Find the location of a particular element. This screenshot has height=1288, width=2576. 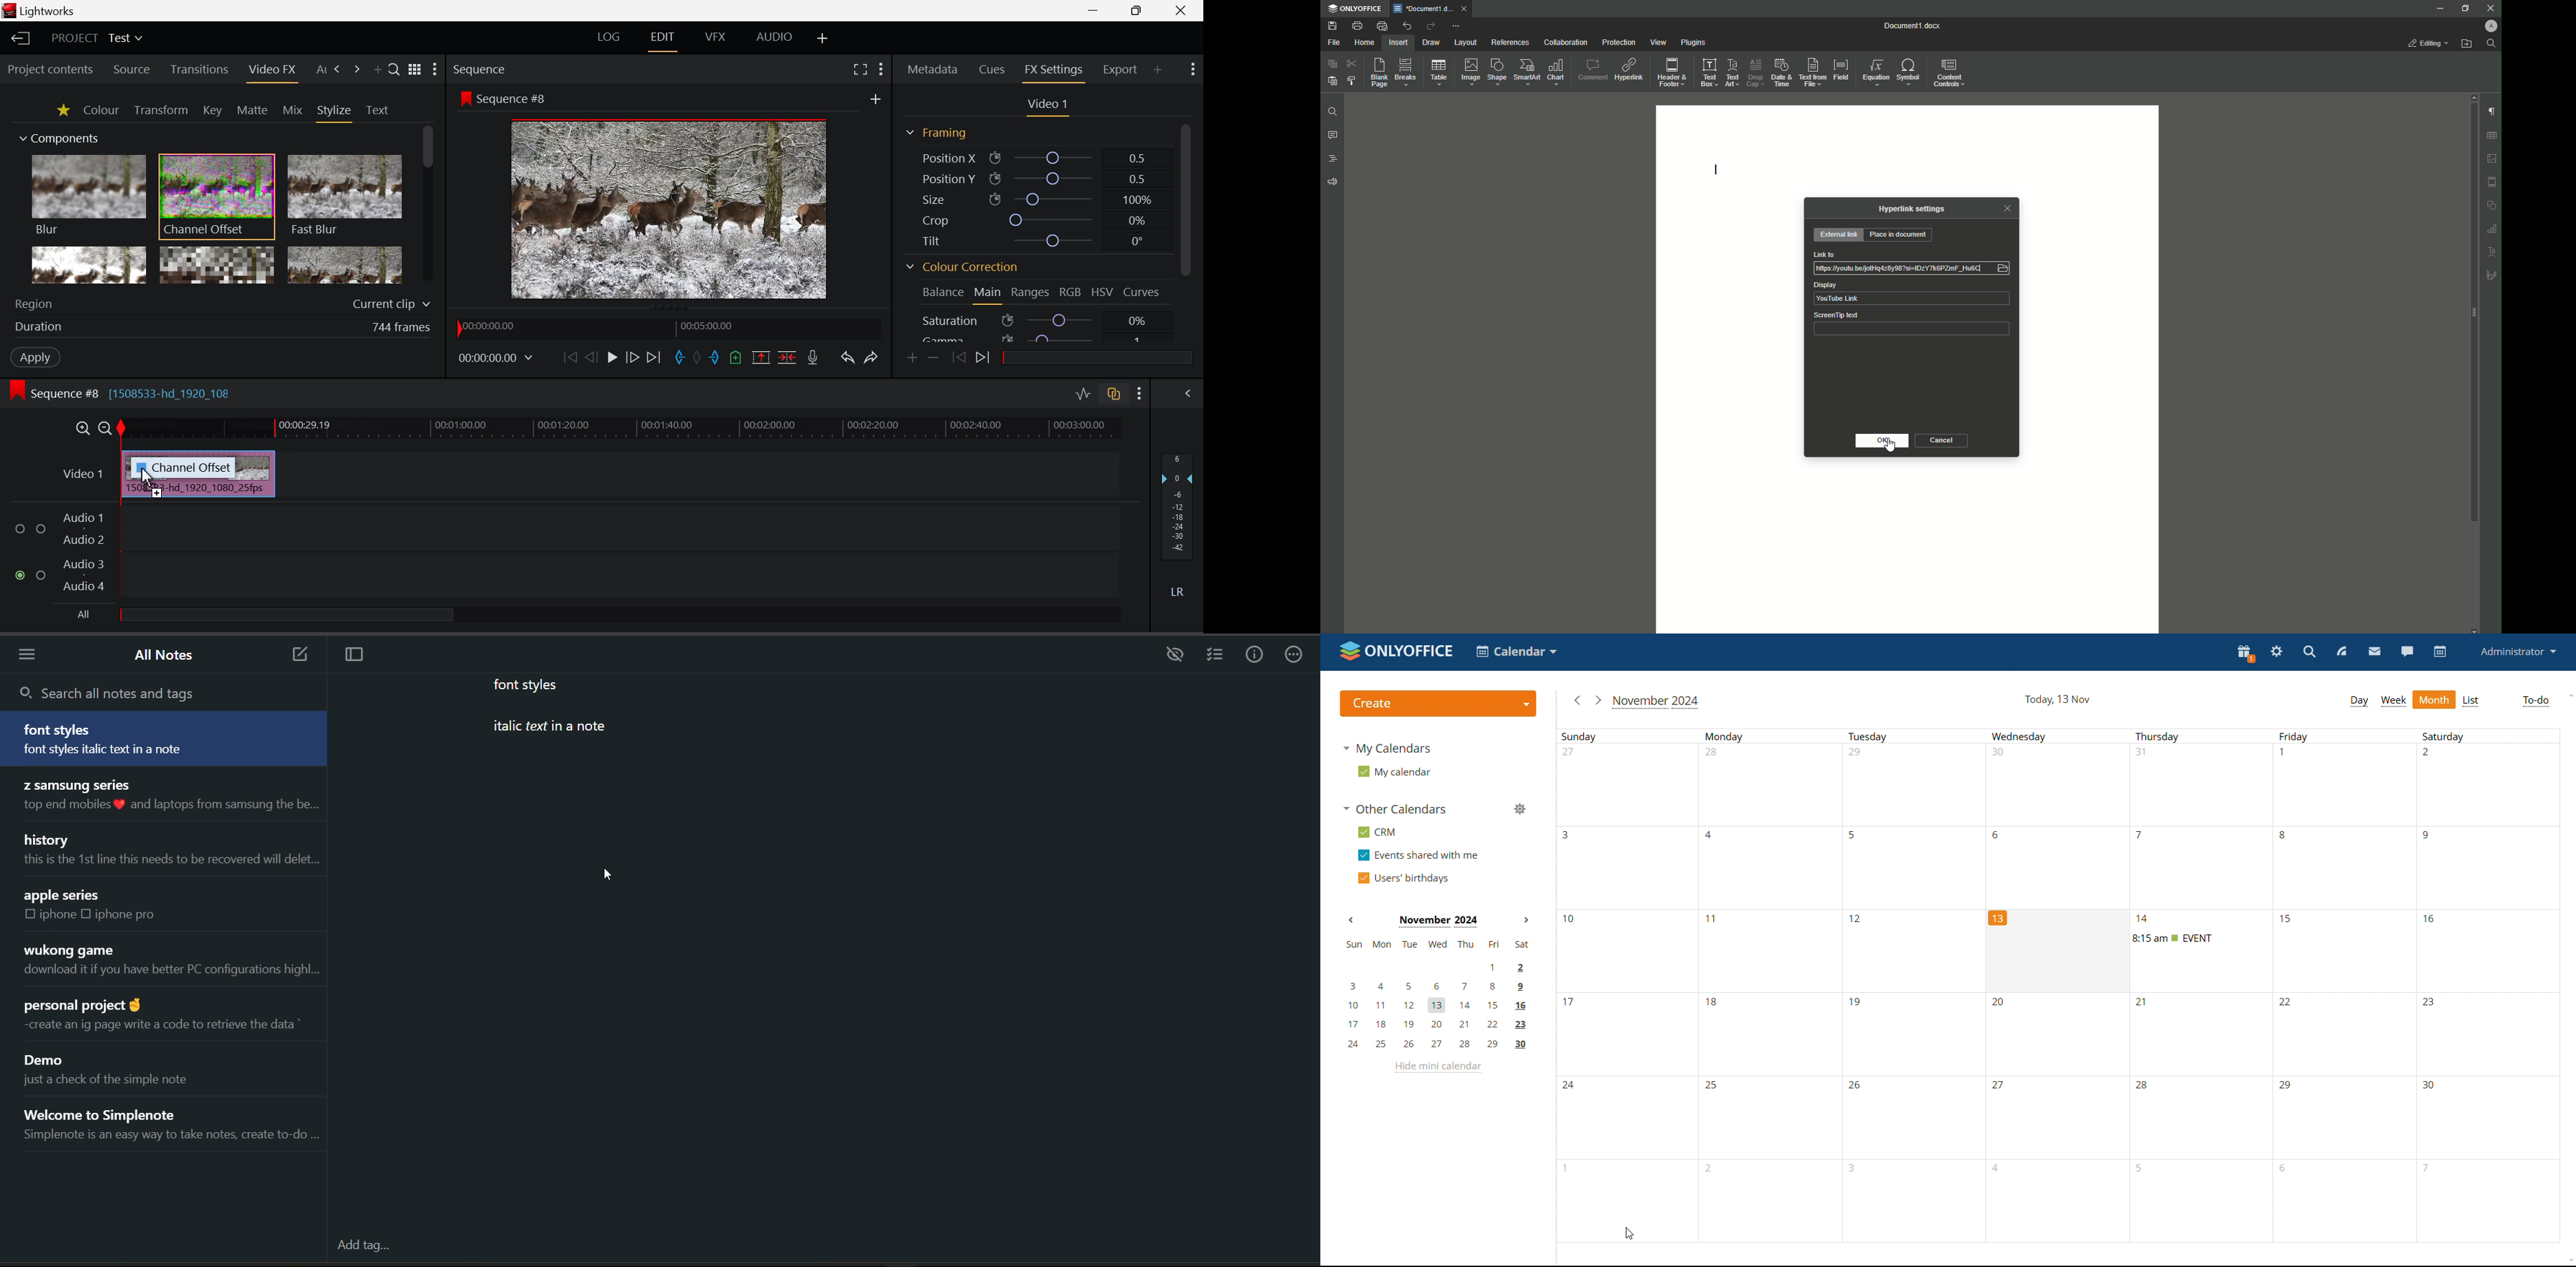

Remove keyframe is located at coordinates (934, 361).